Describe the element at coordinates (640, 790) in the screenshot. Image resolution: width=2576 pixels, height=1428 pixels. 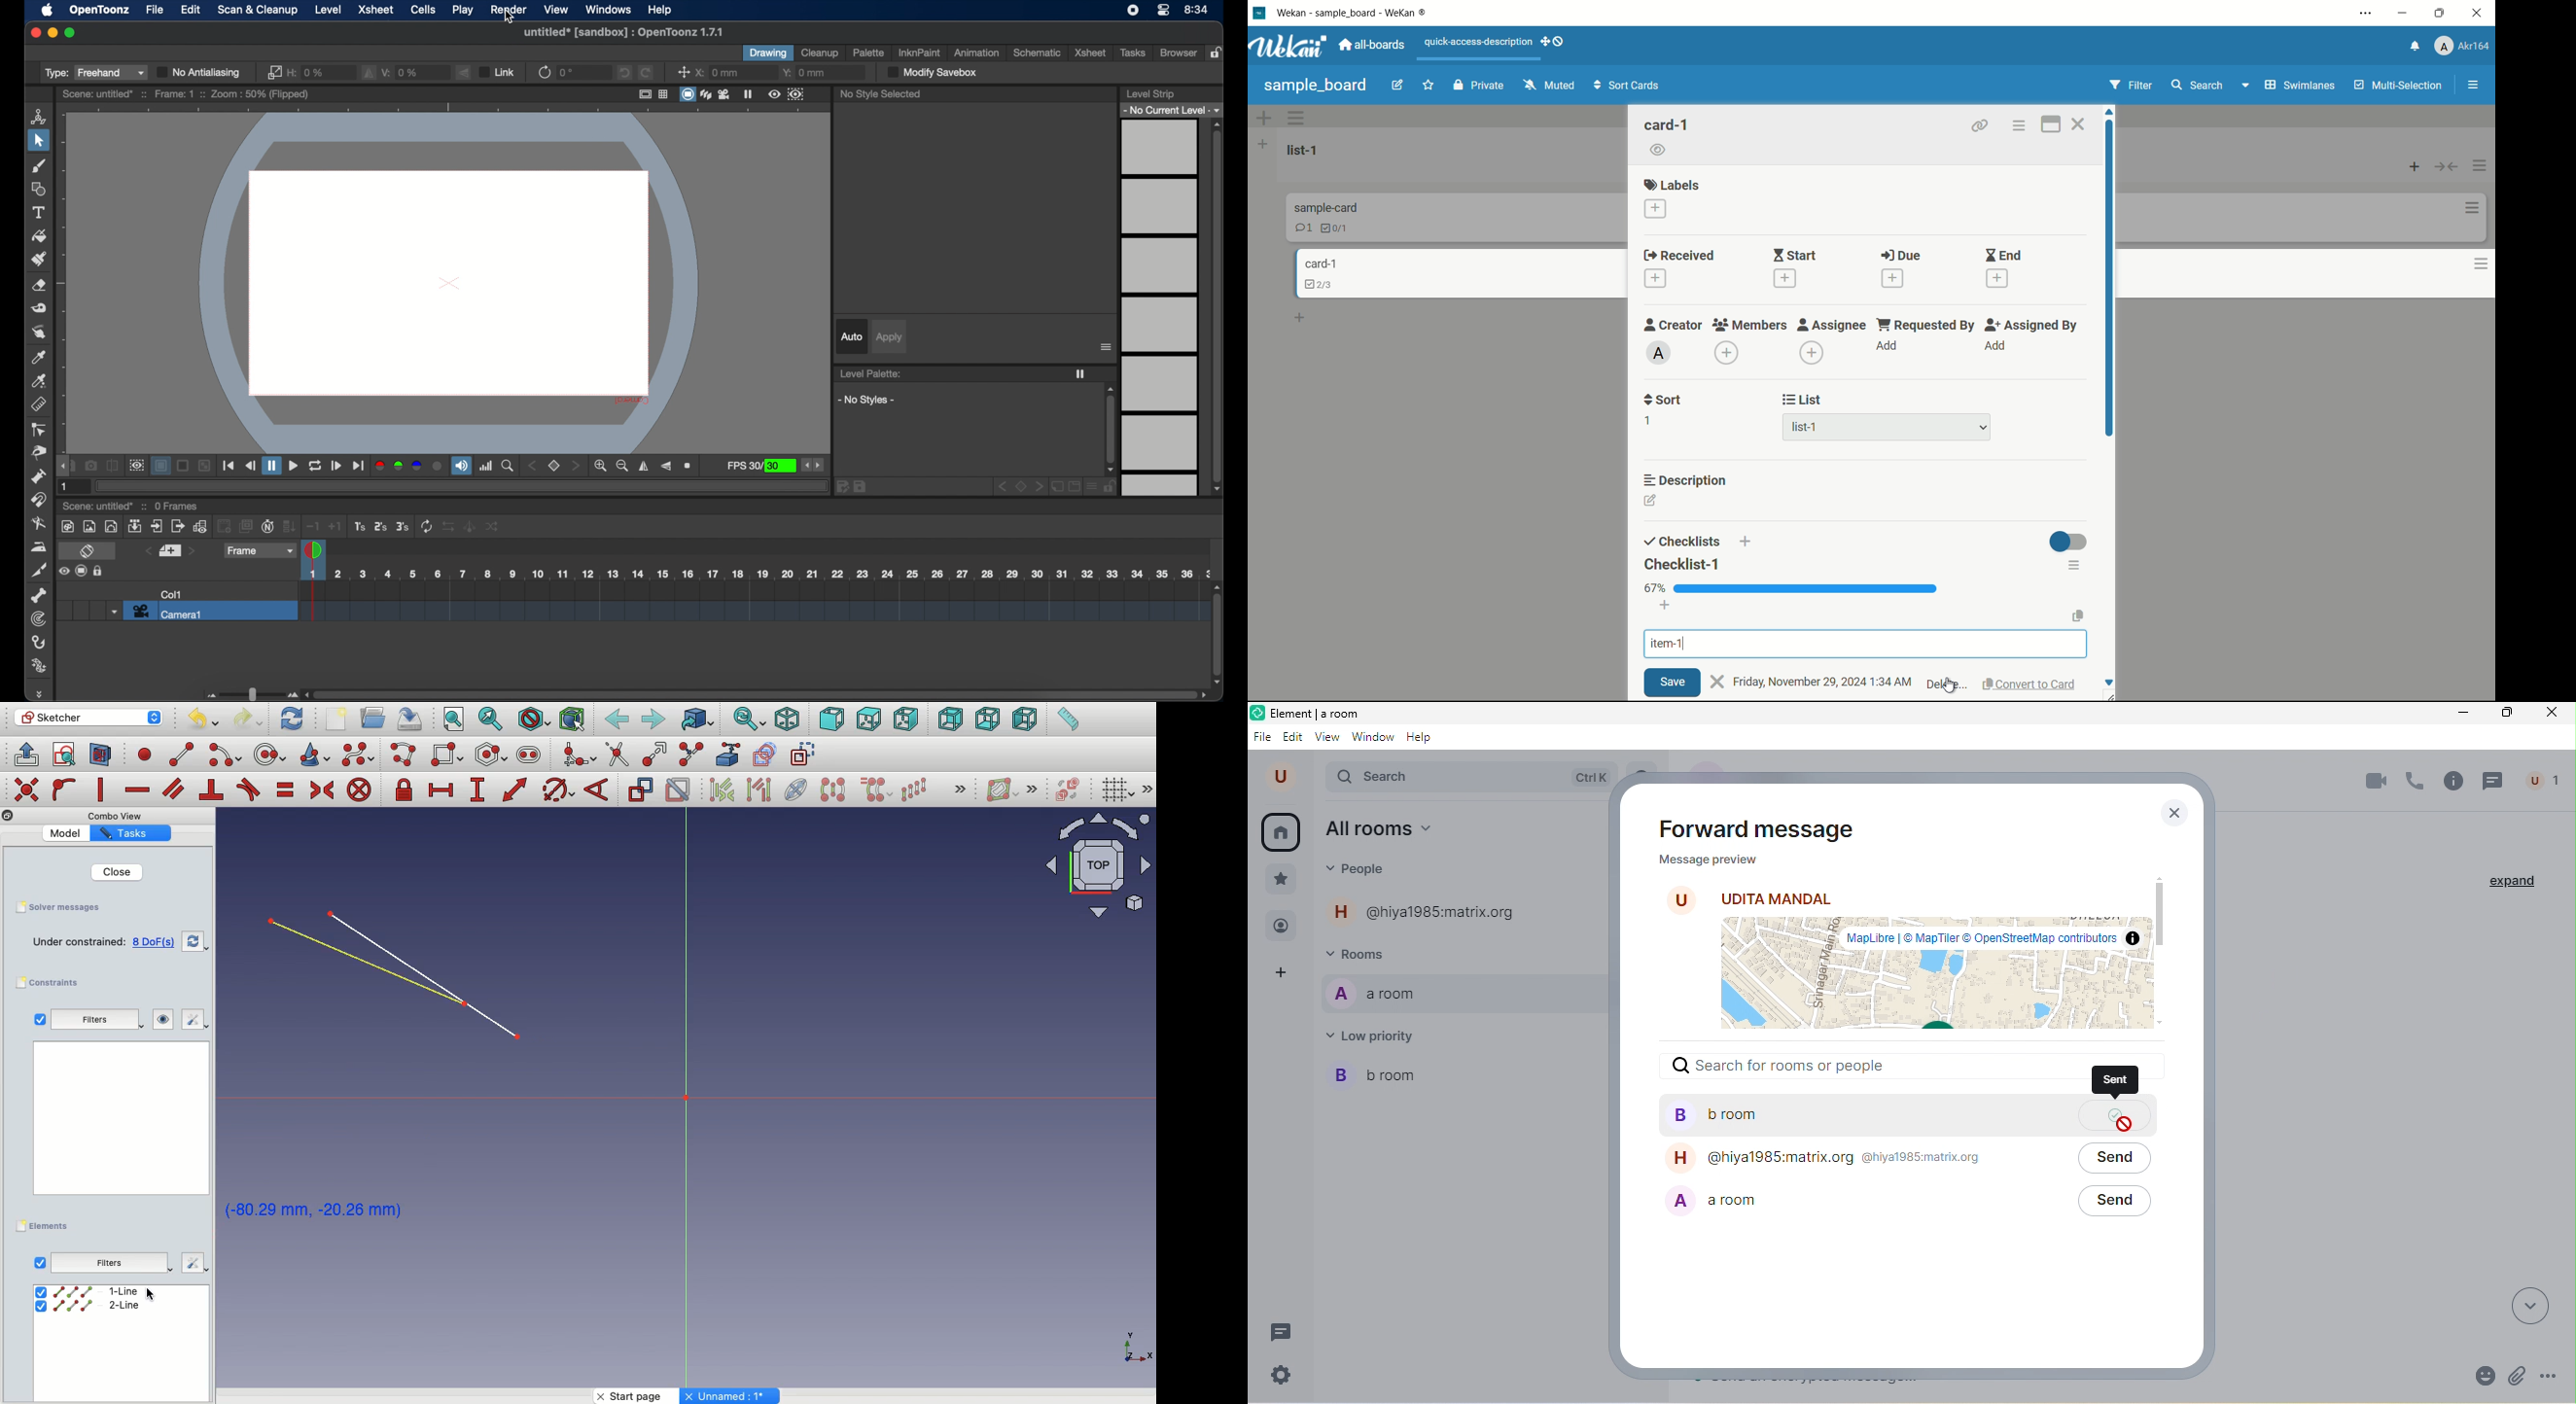
I see `Toggle driving constraint` at that location.